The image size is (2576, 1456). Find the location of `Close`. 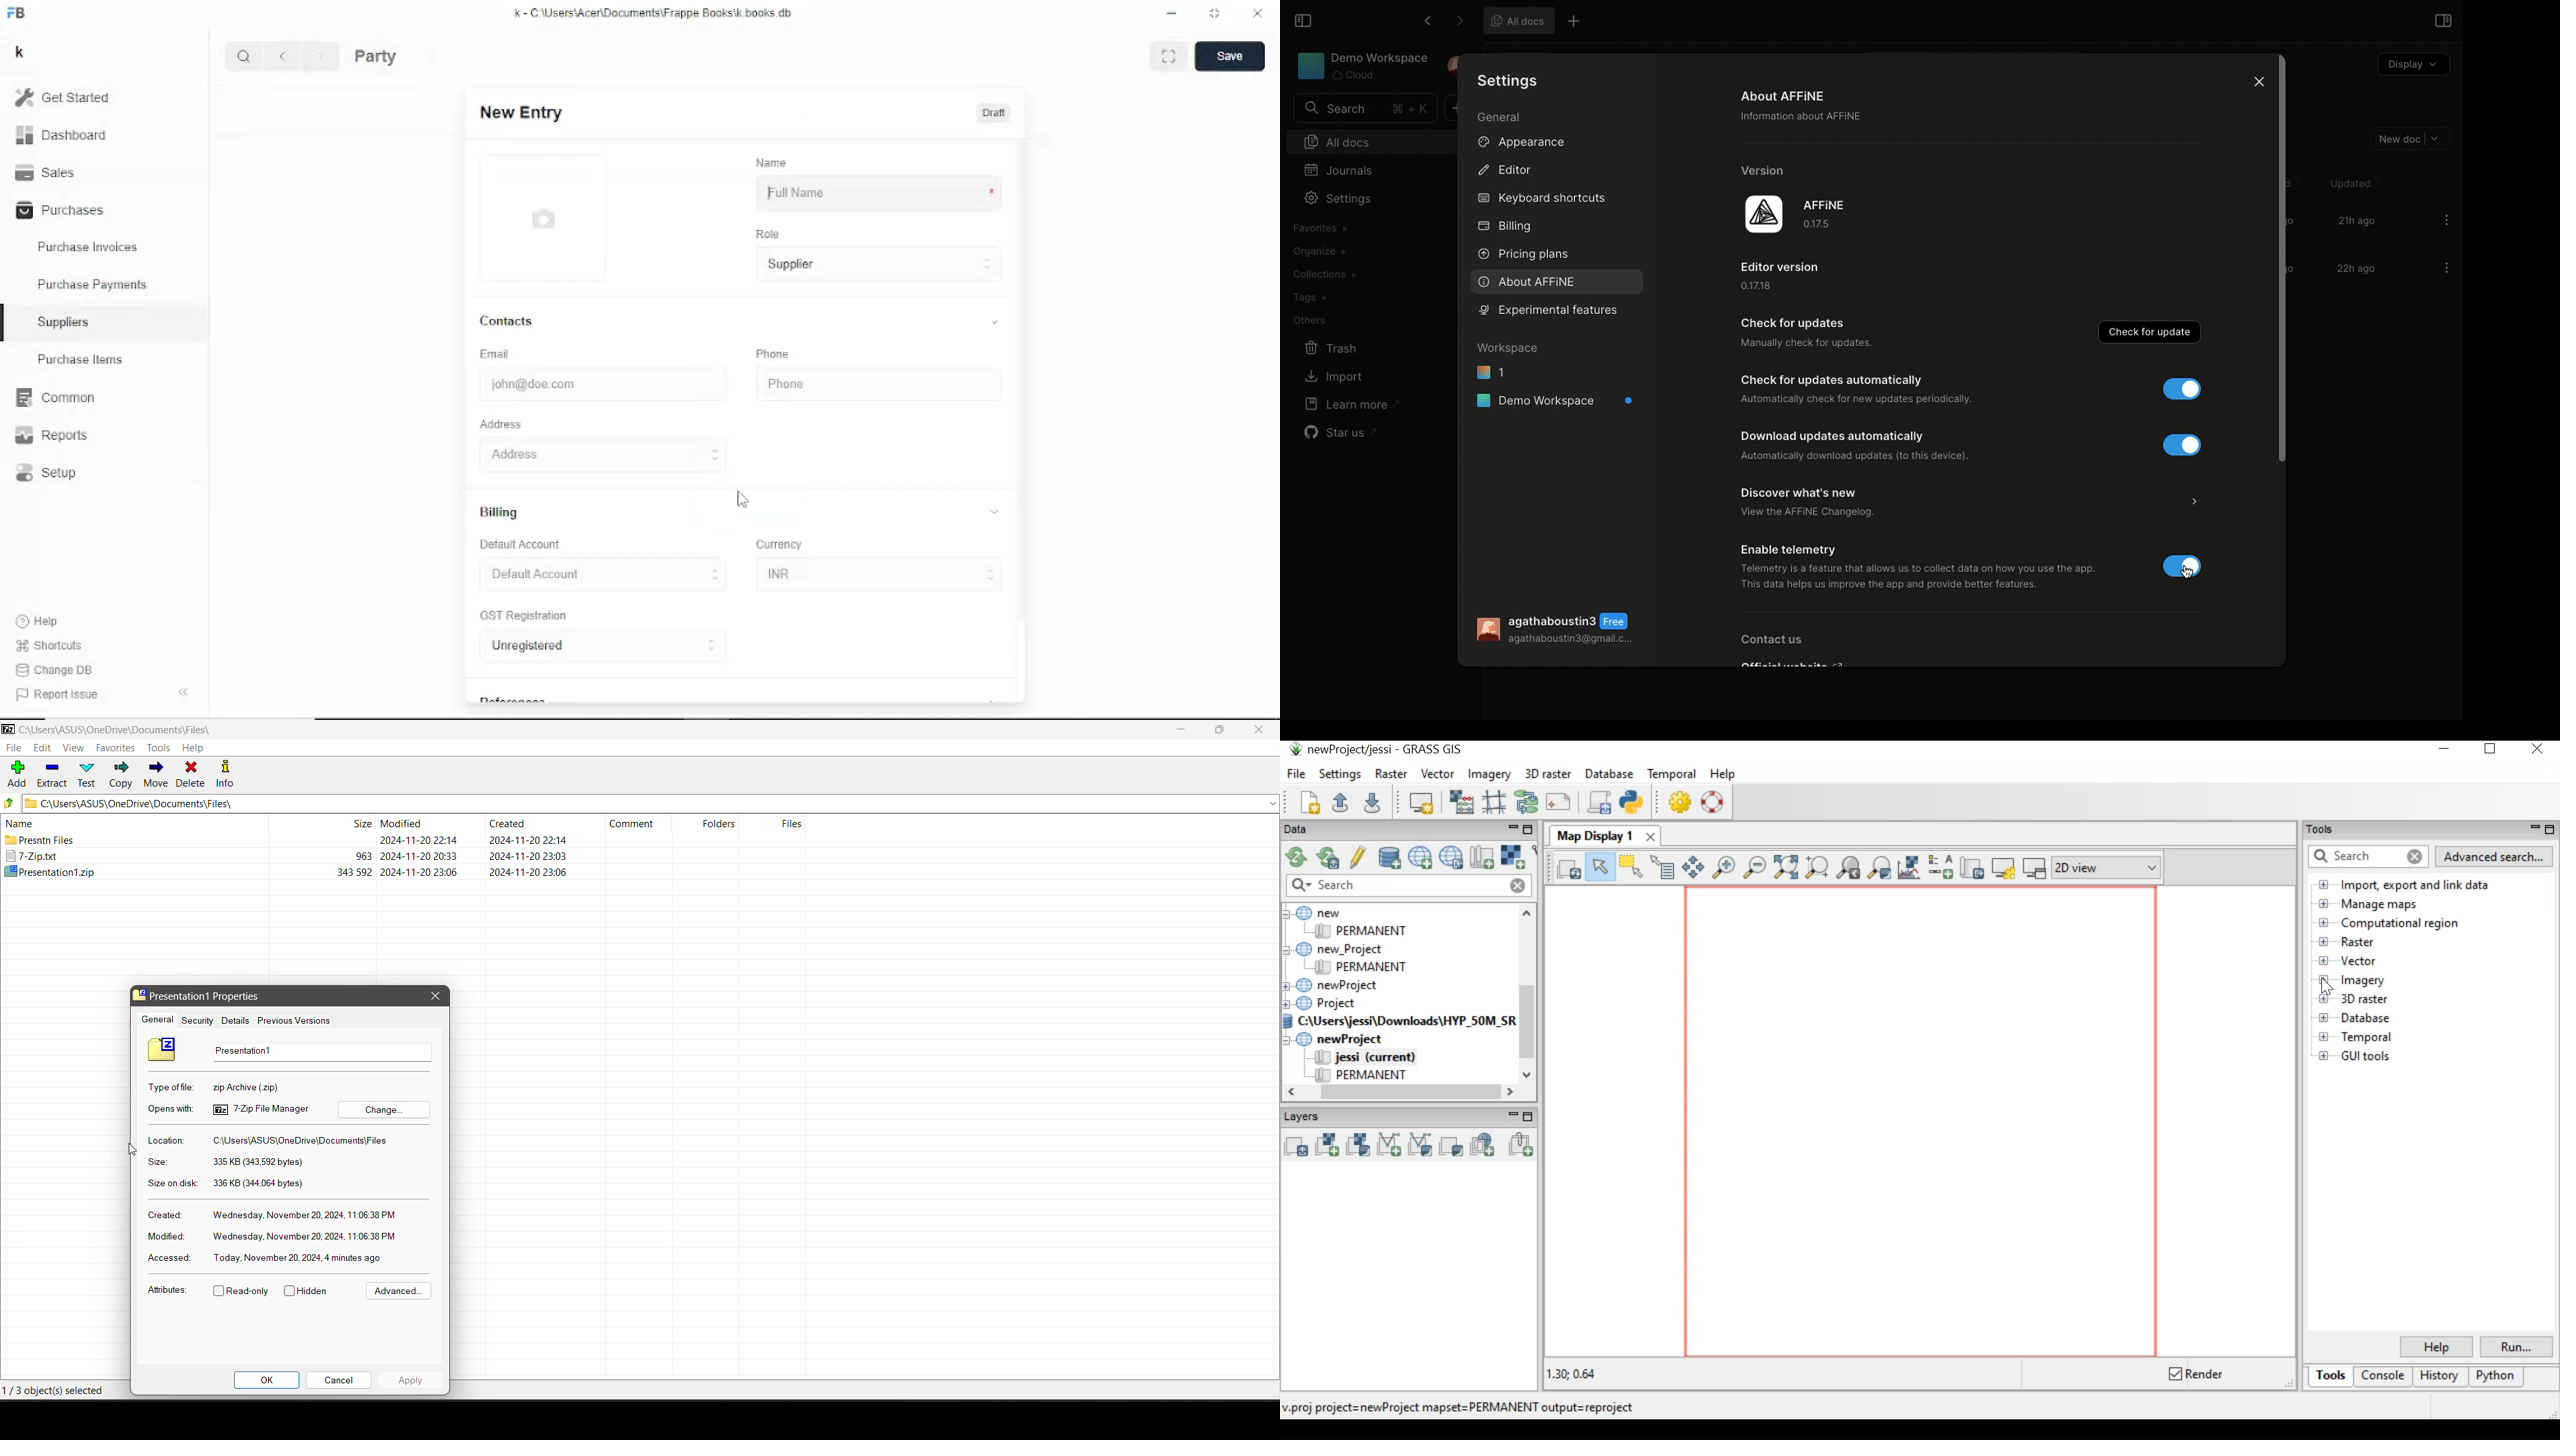

Close is located at coordinates (436, 997).